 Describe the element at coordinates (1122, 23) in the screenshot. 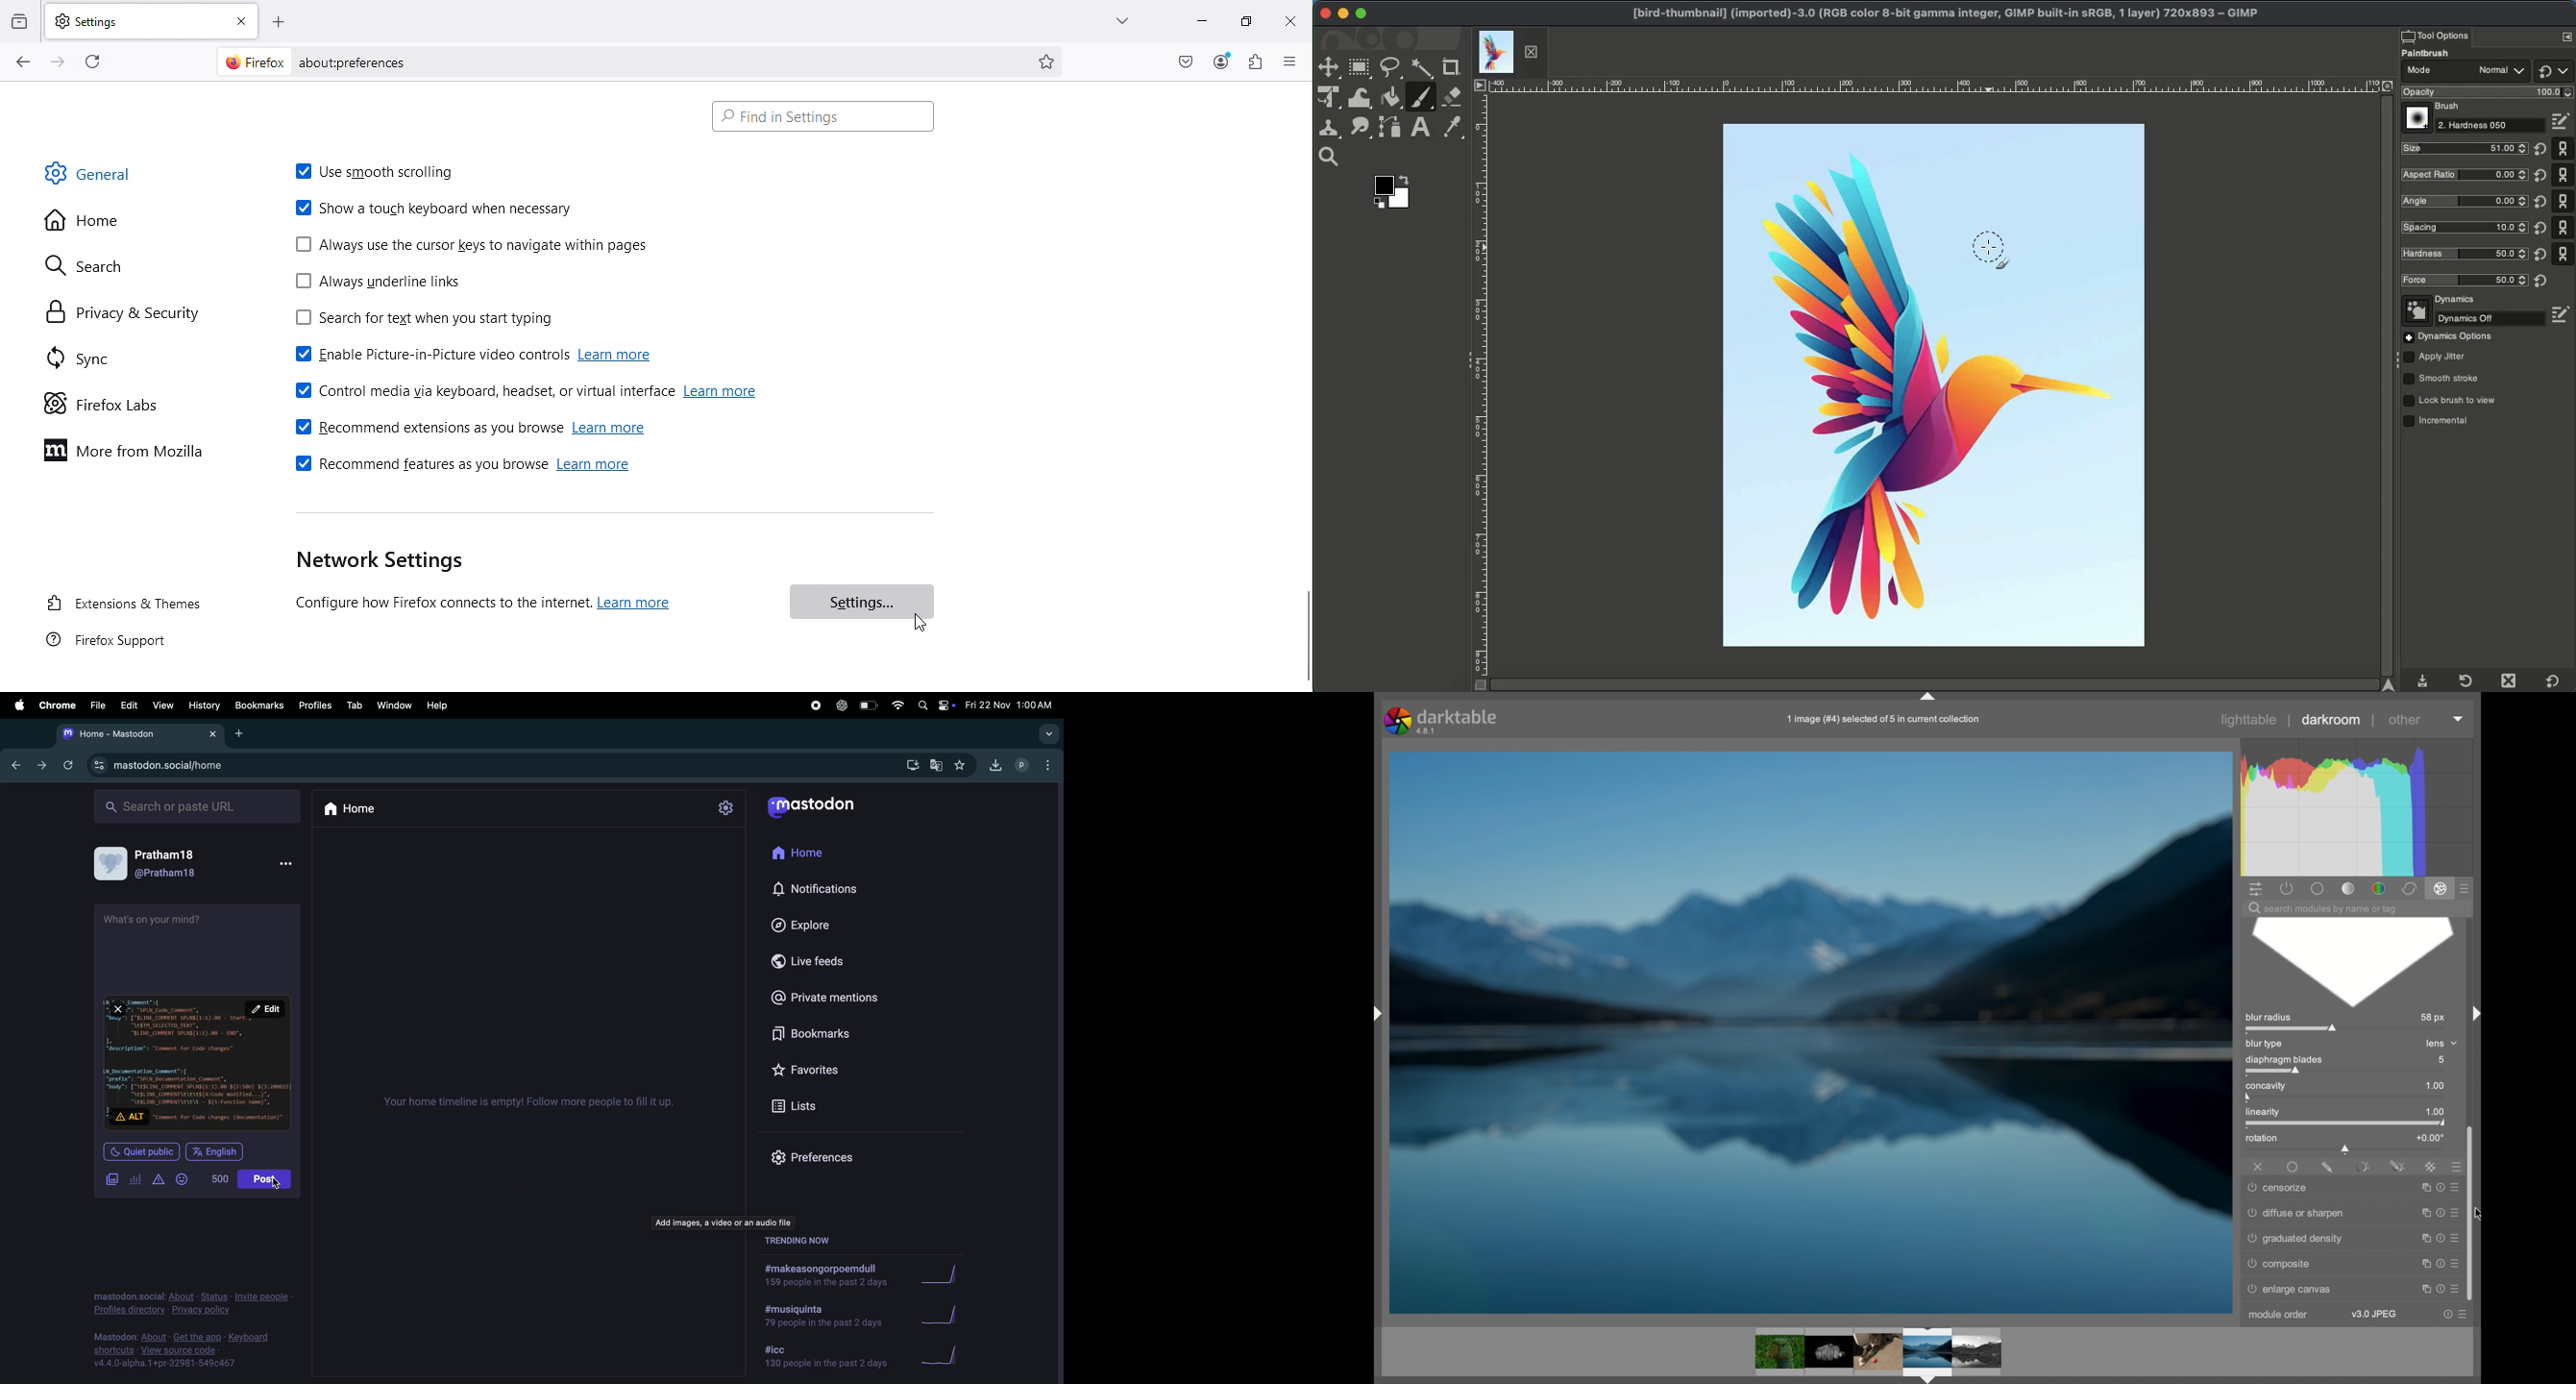

I see `List all tabs` at that location.